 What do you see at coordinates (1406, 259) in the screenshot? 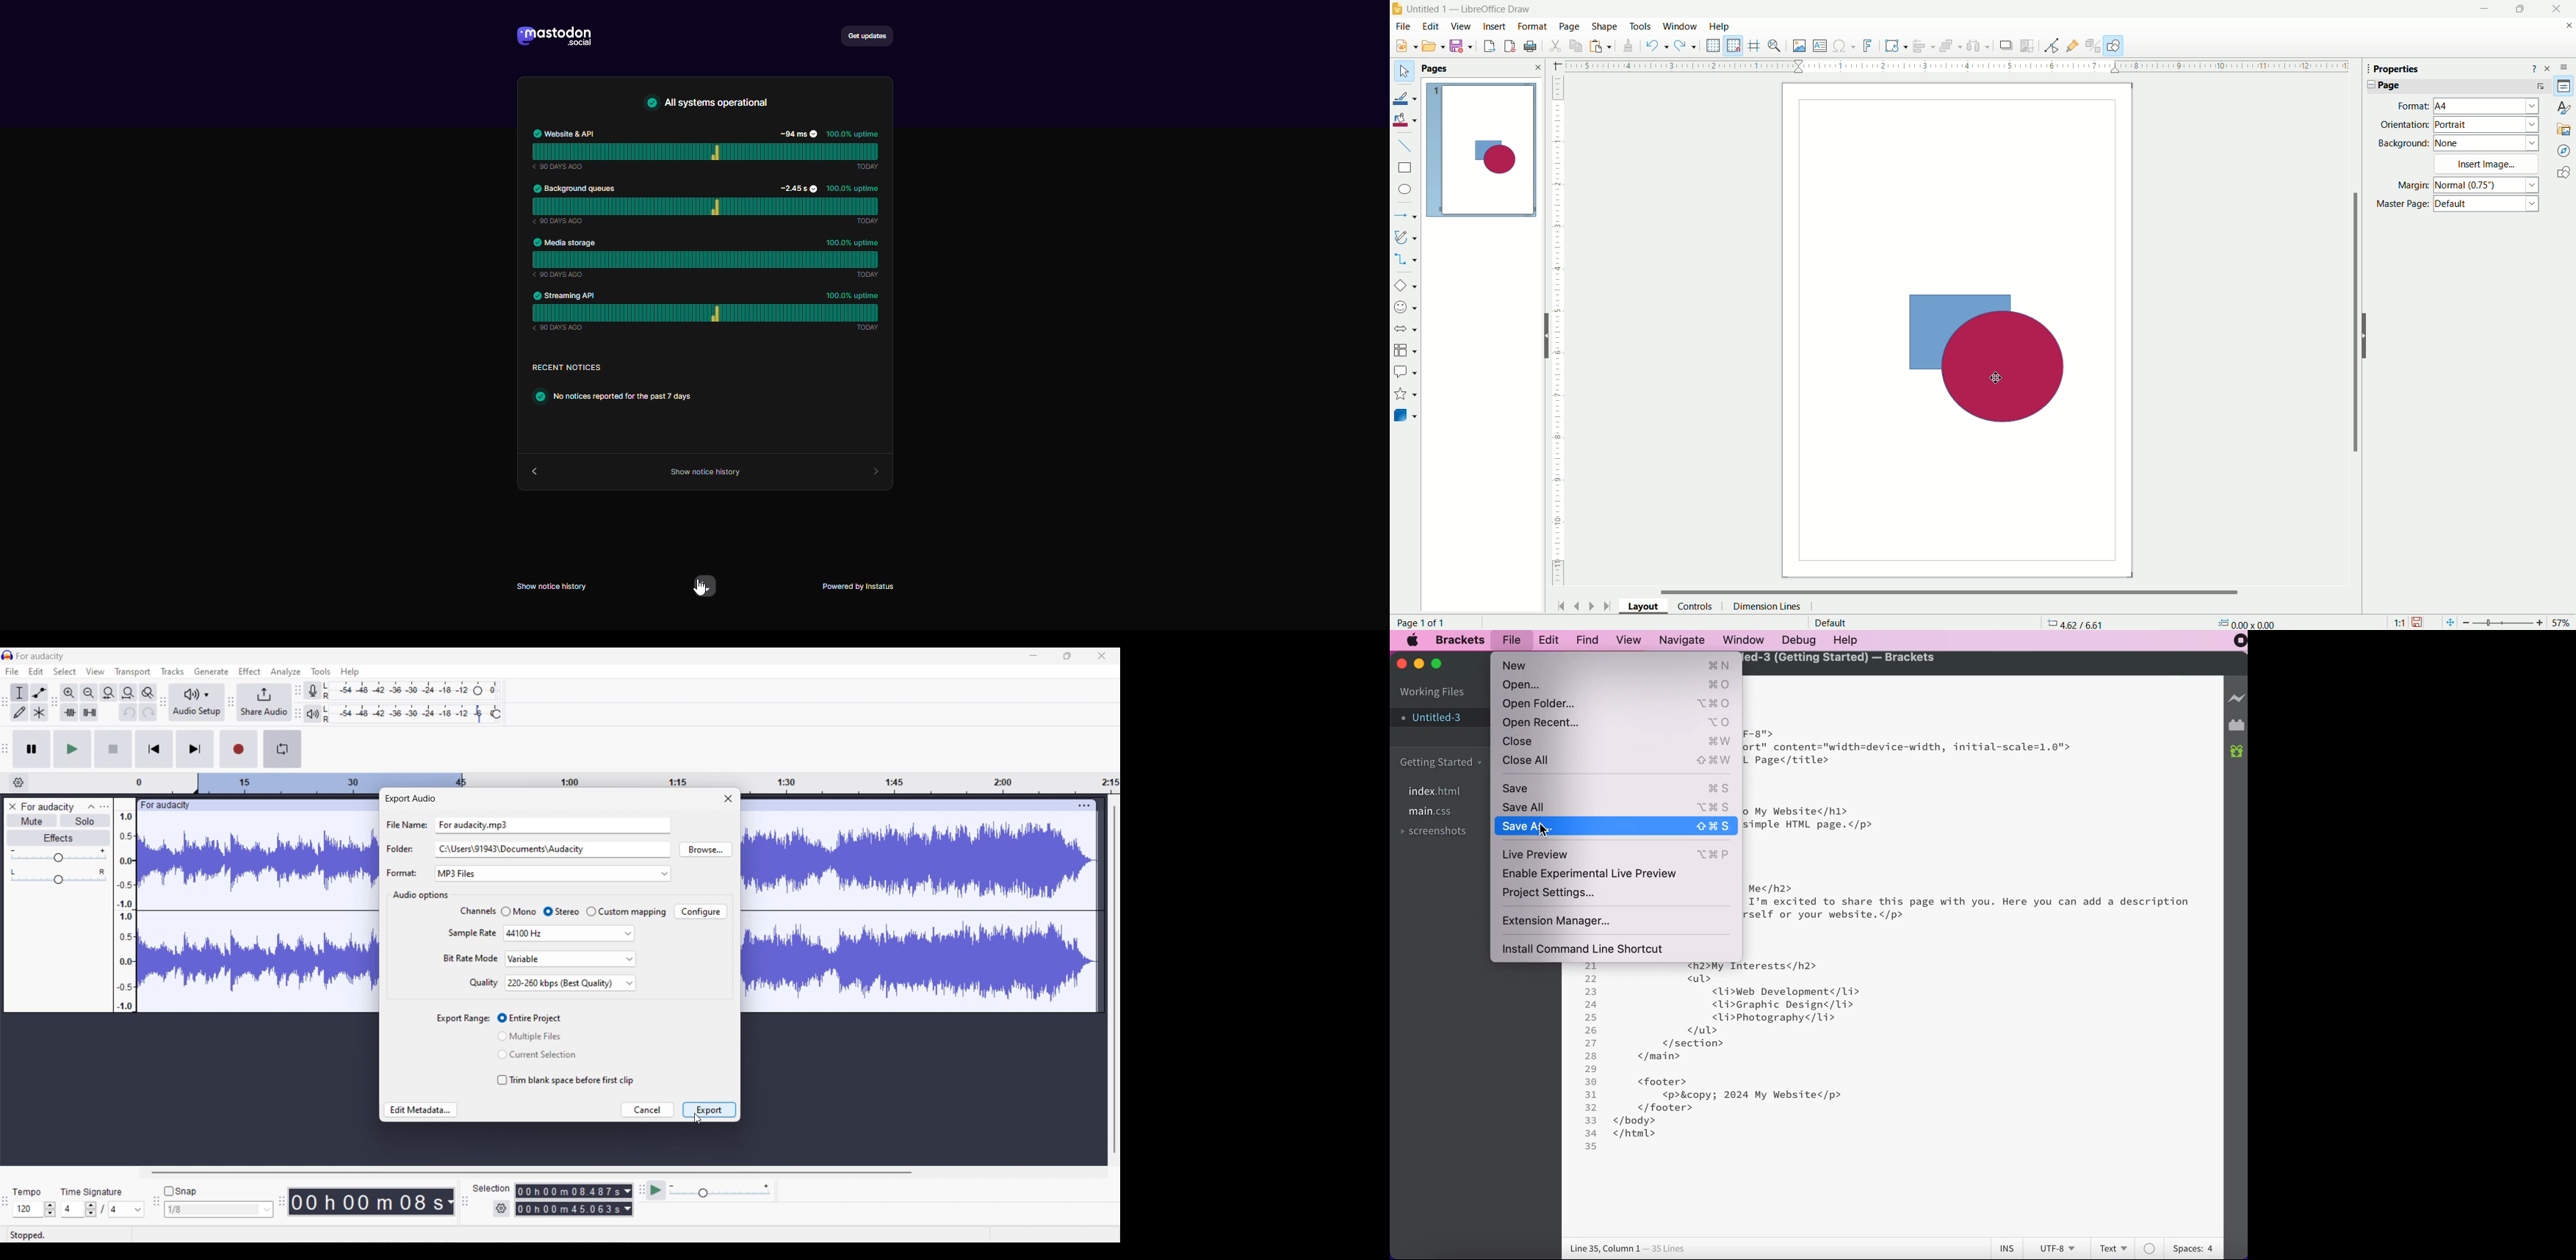
I see `connectors` at bounding box center [1406, 259].